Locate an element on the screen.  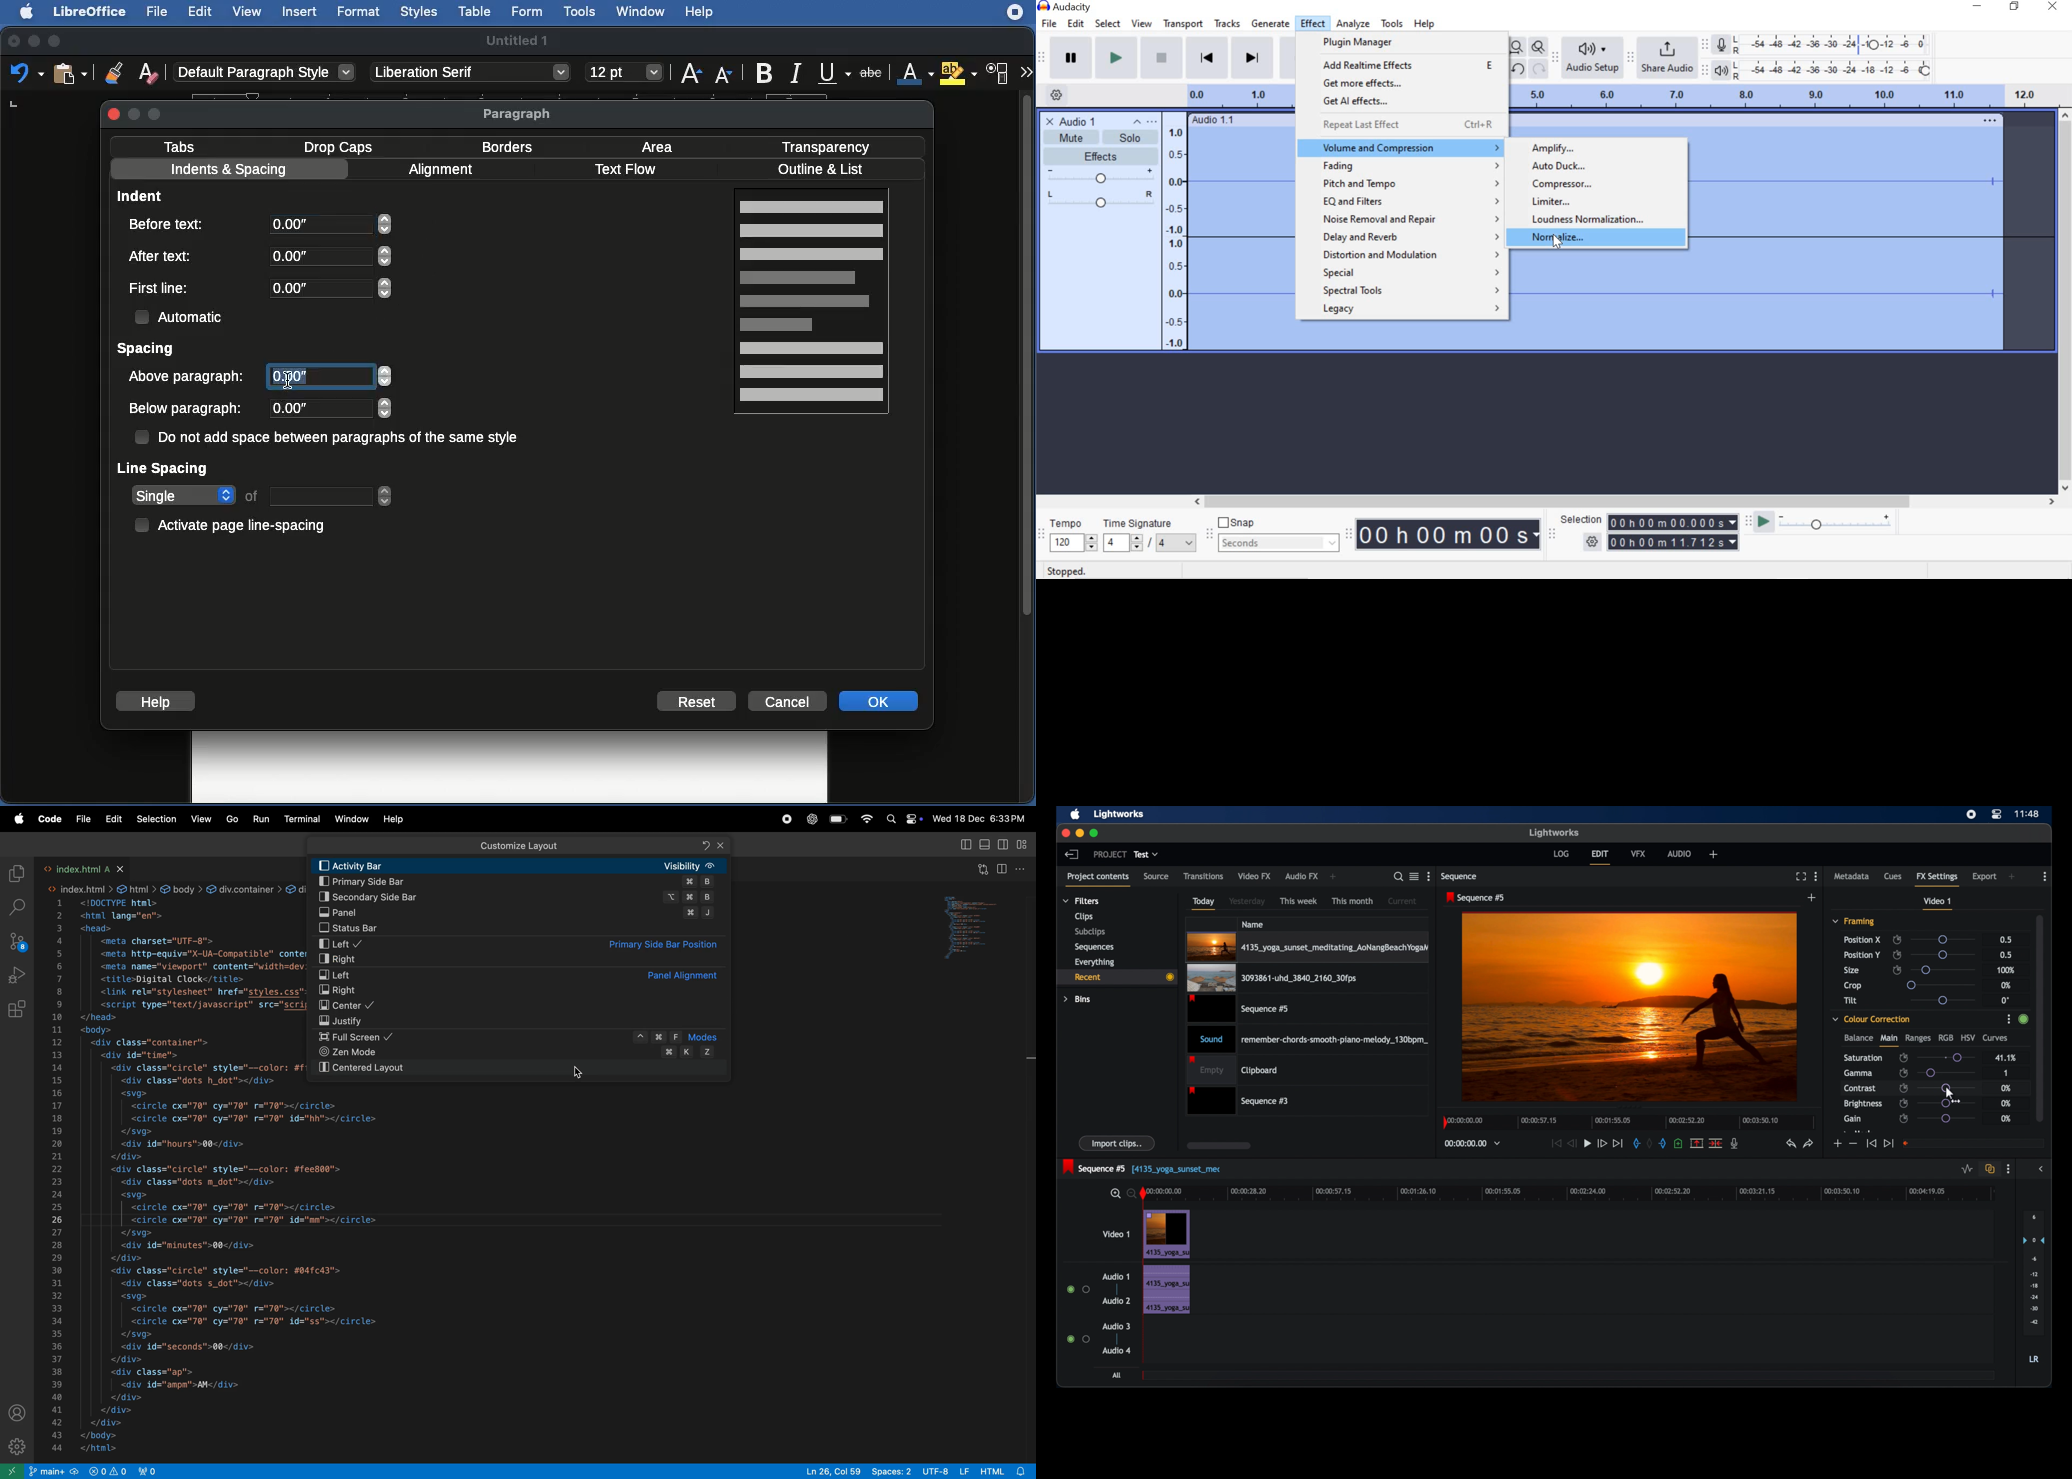
slider is located at coordinates (1942, 939).